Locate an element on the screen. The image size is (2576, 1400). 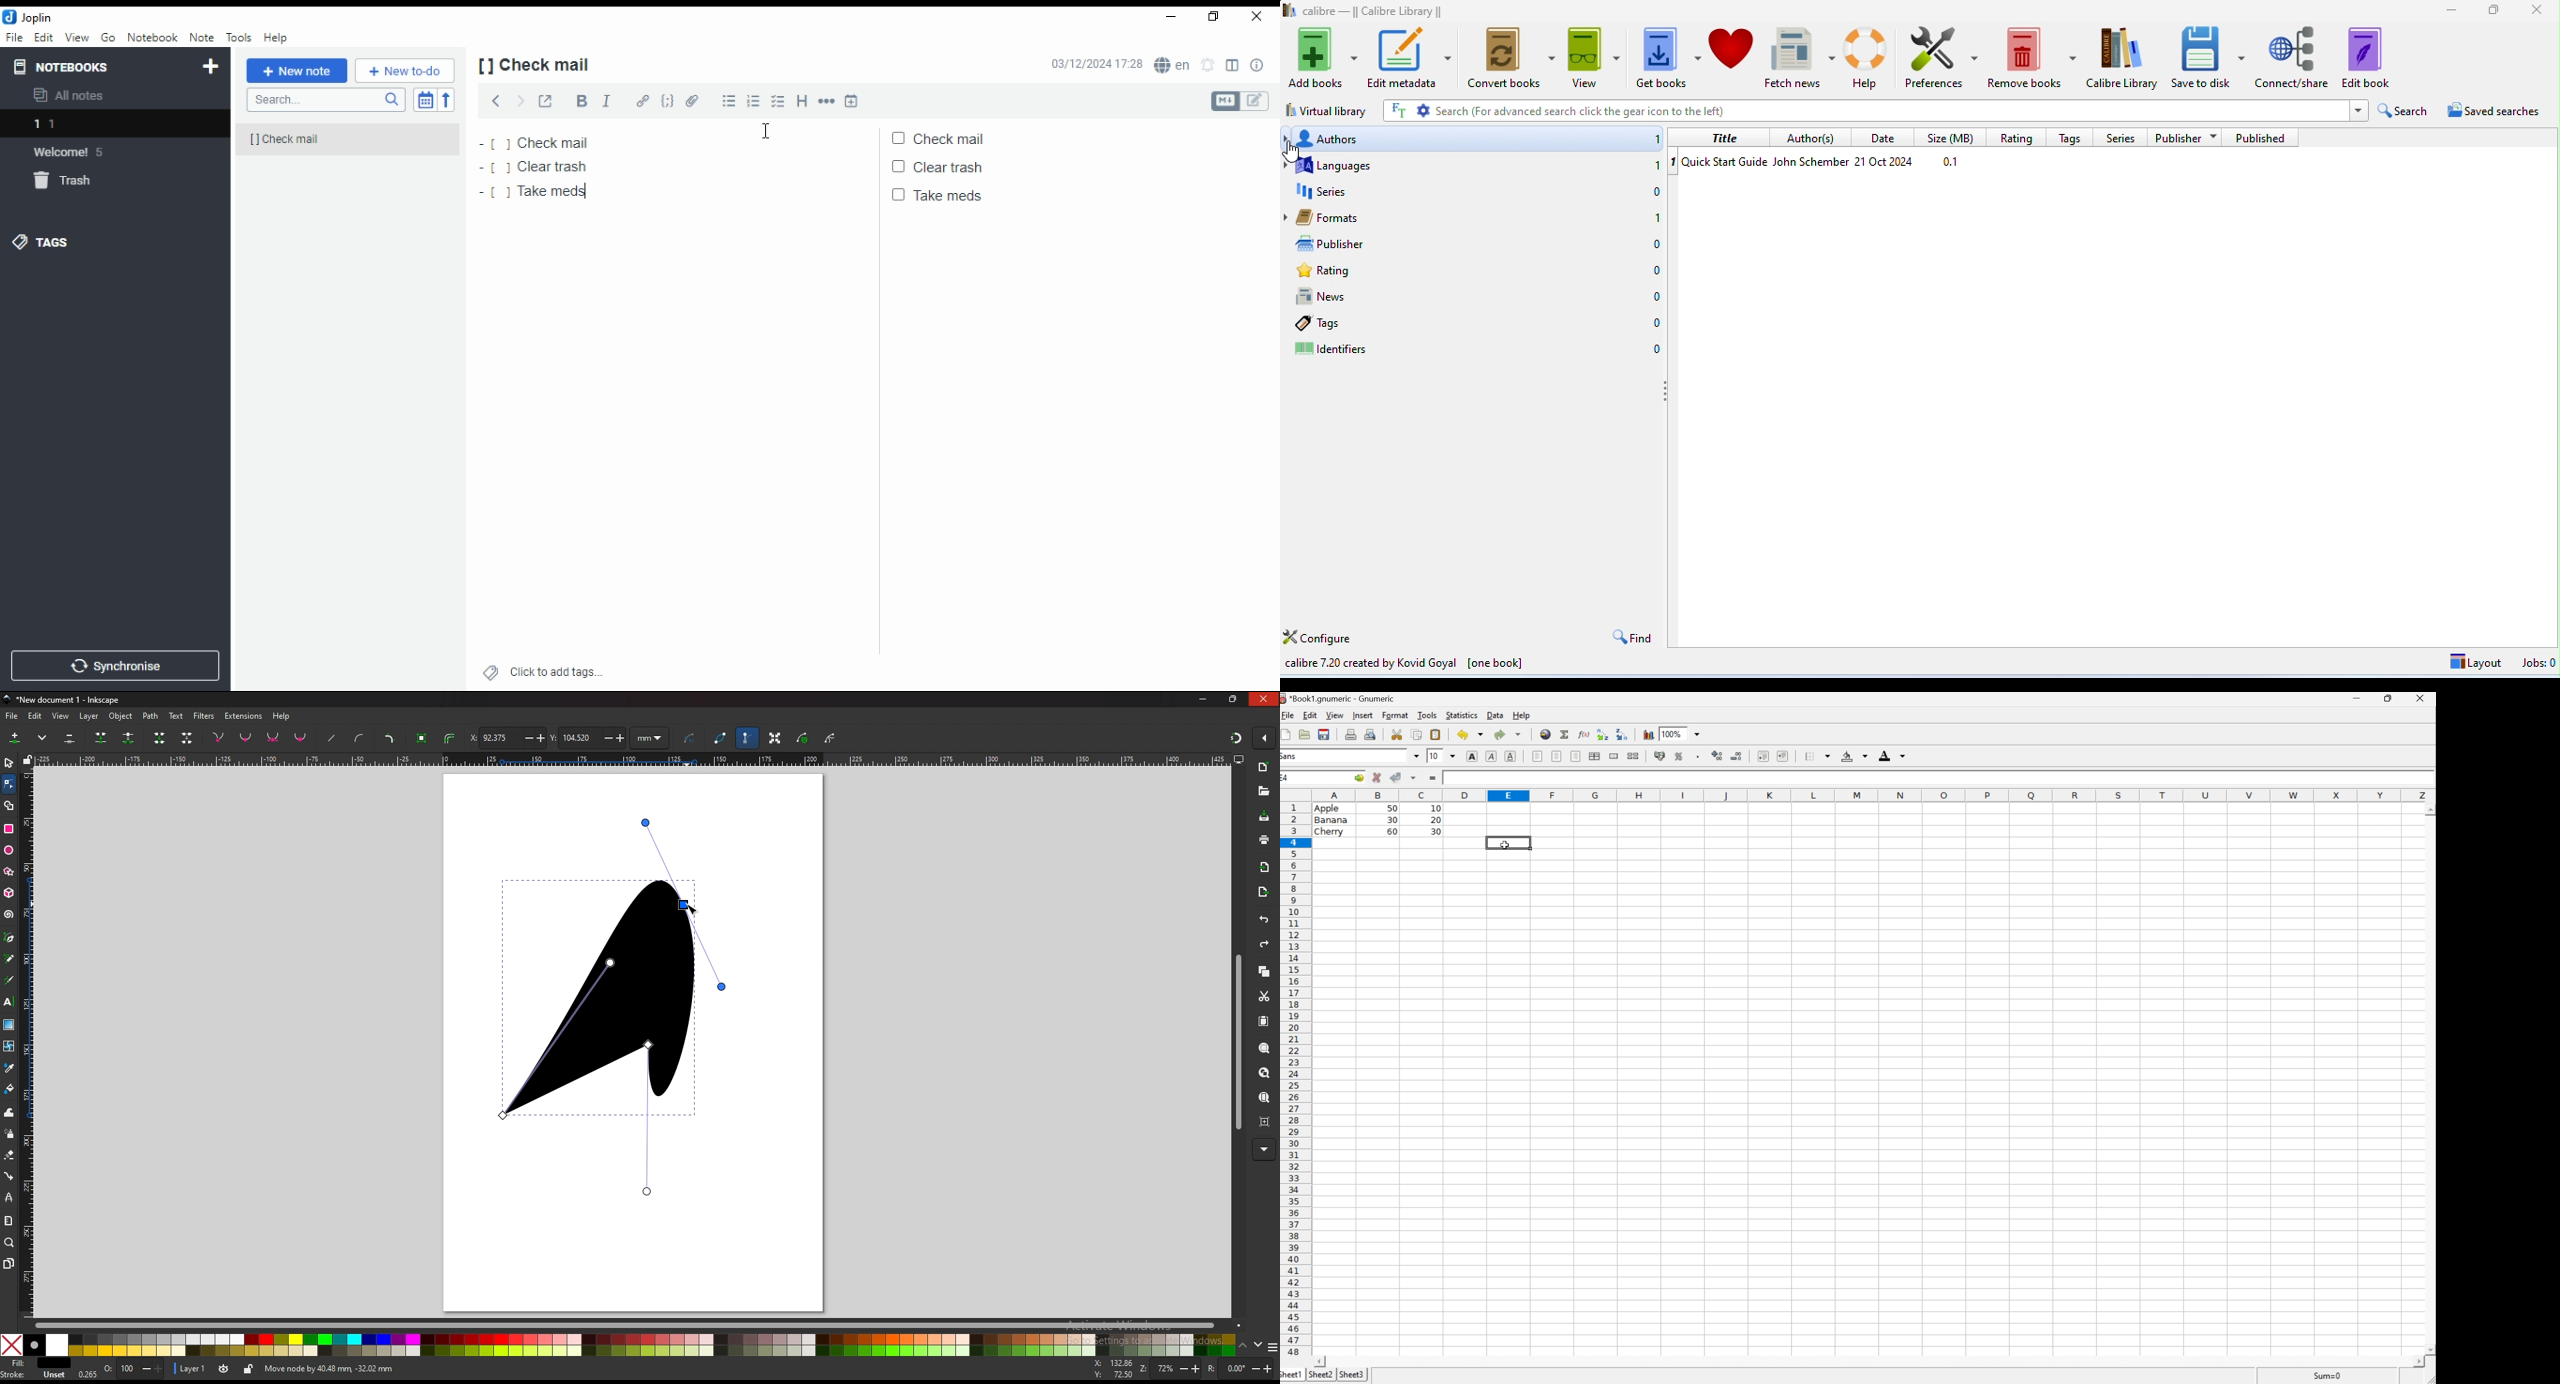
cancel changes is located at coordinates (1377, 777).